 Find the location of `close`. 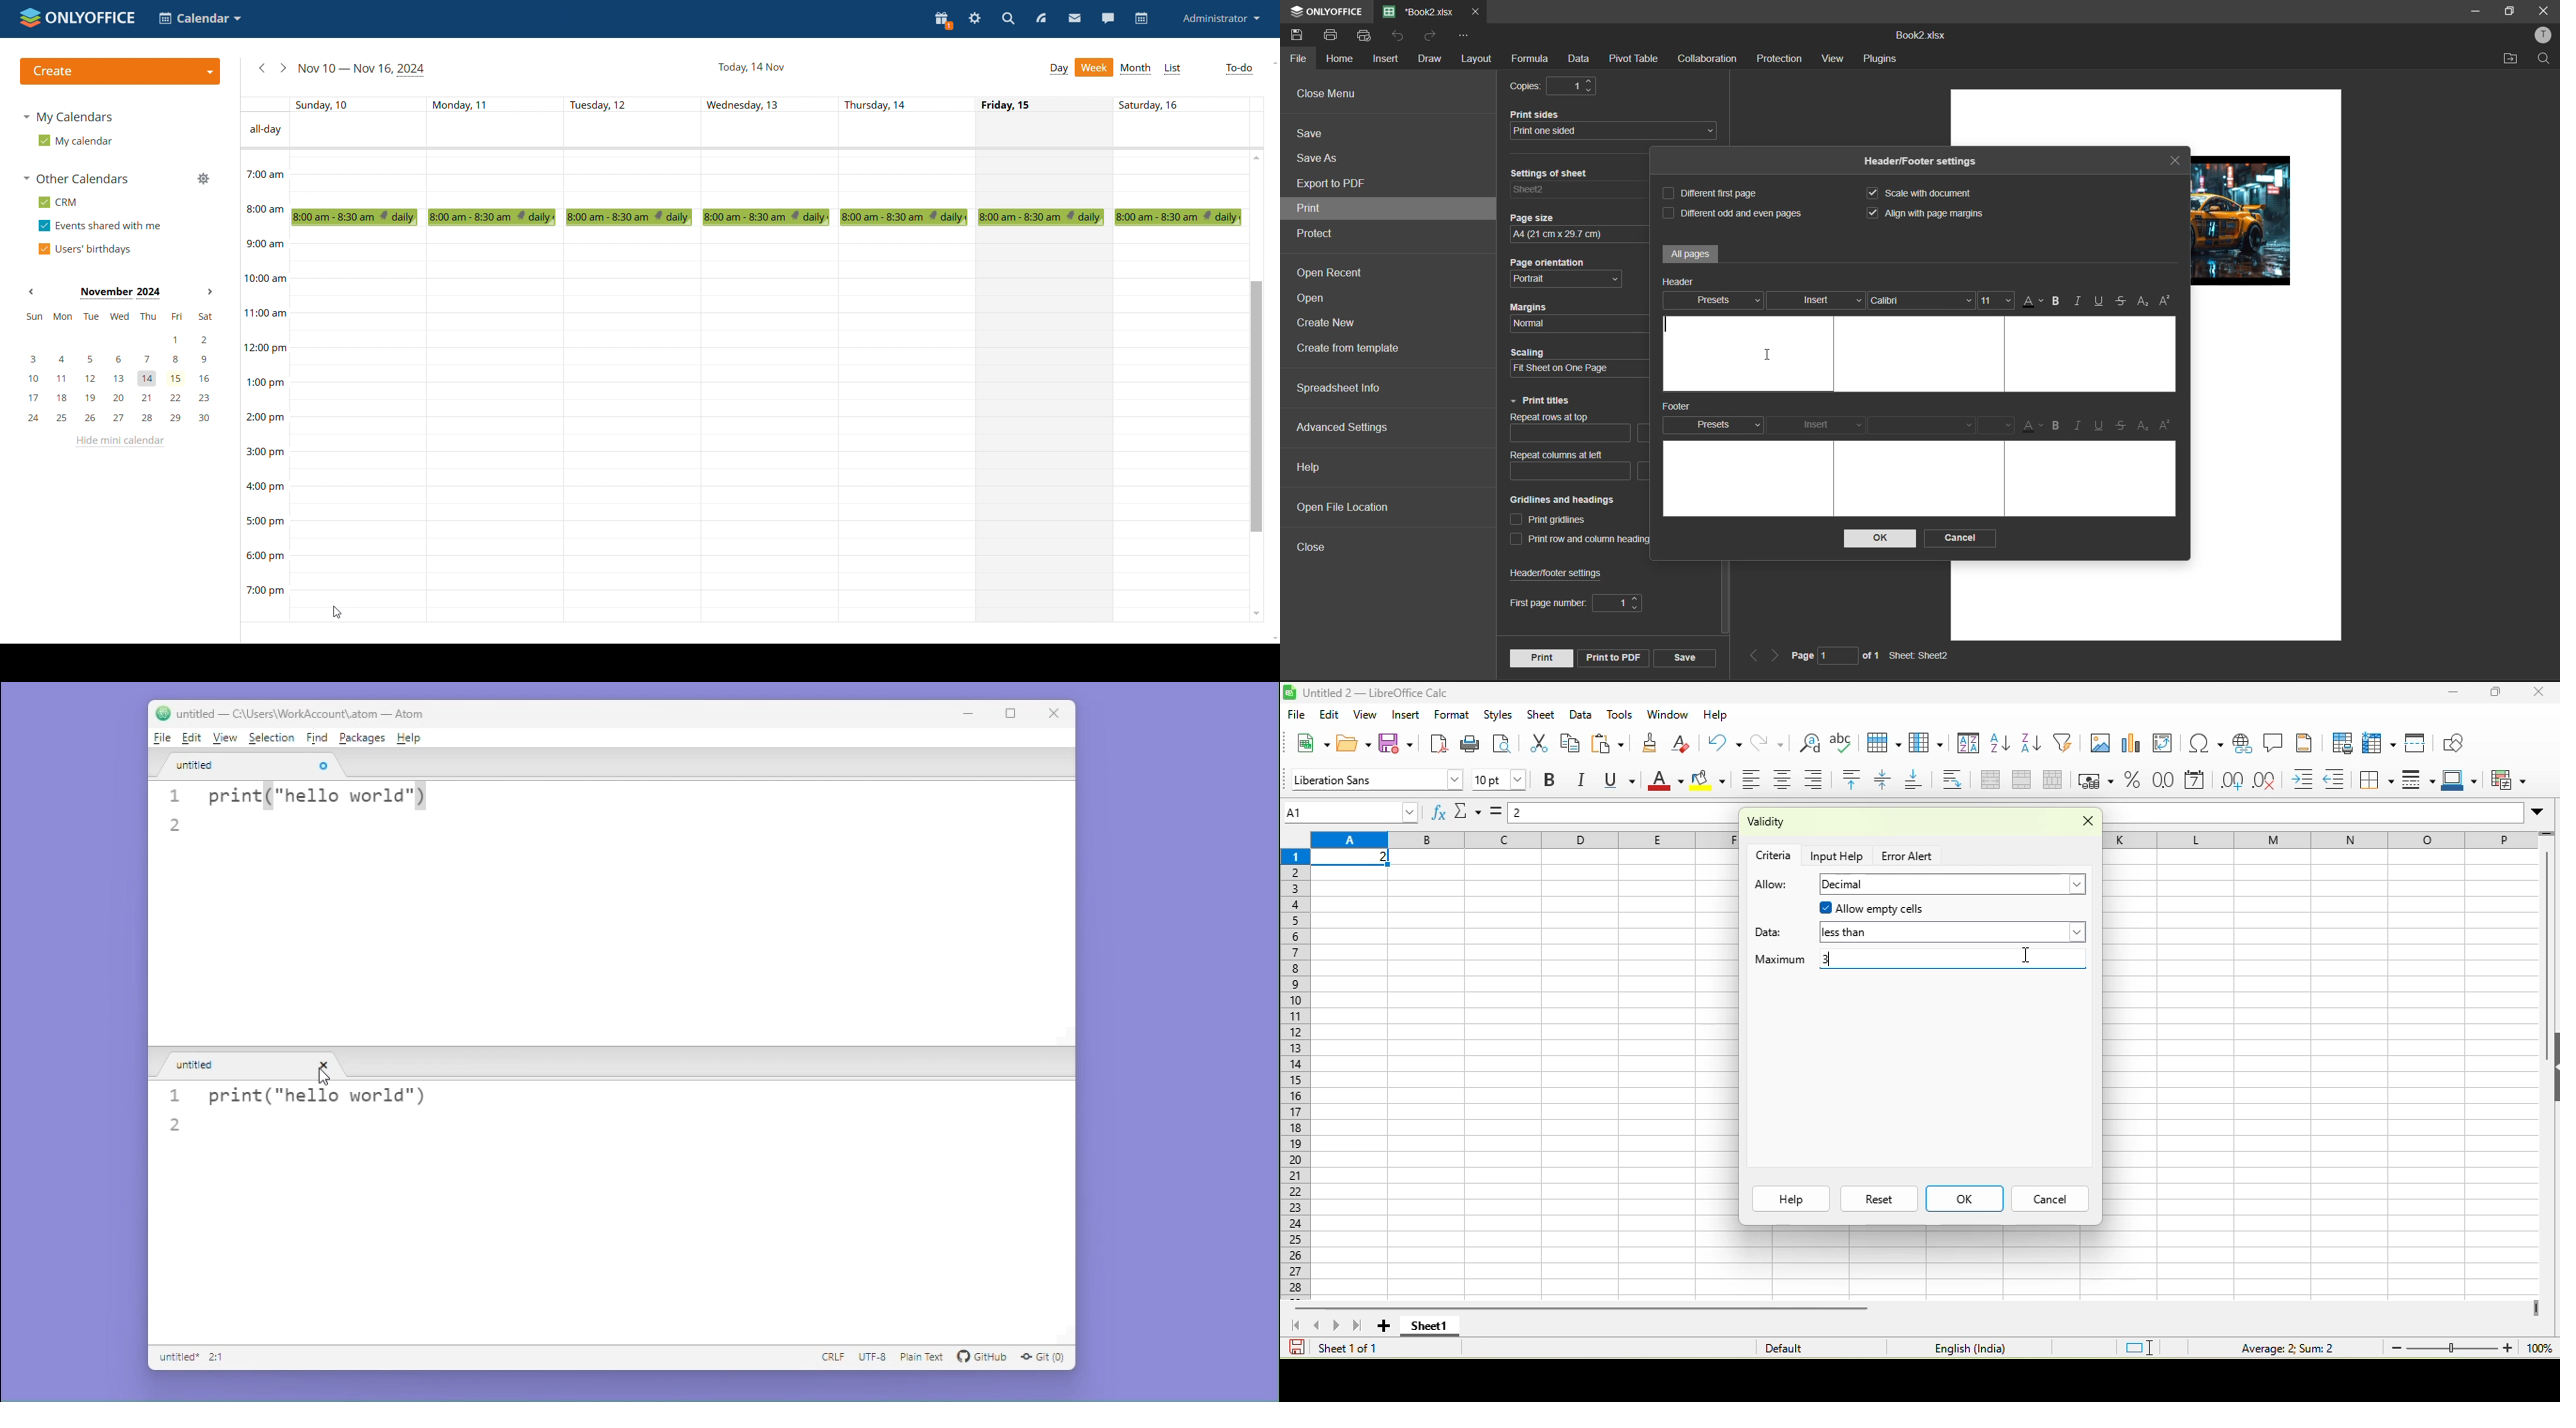

close is located at coordinates (2541, 691).